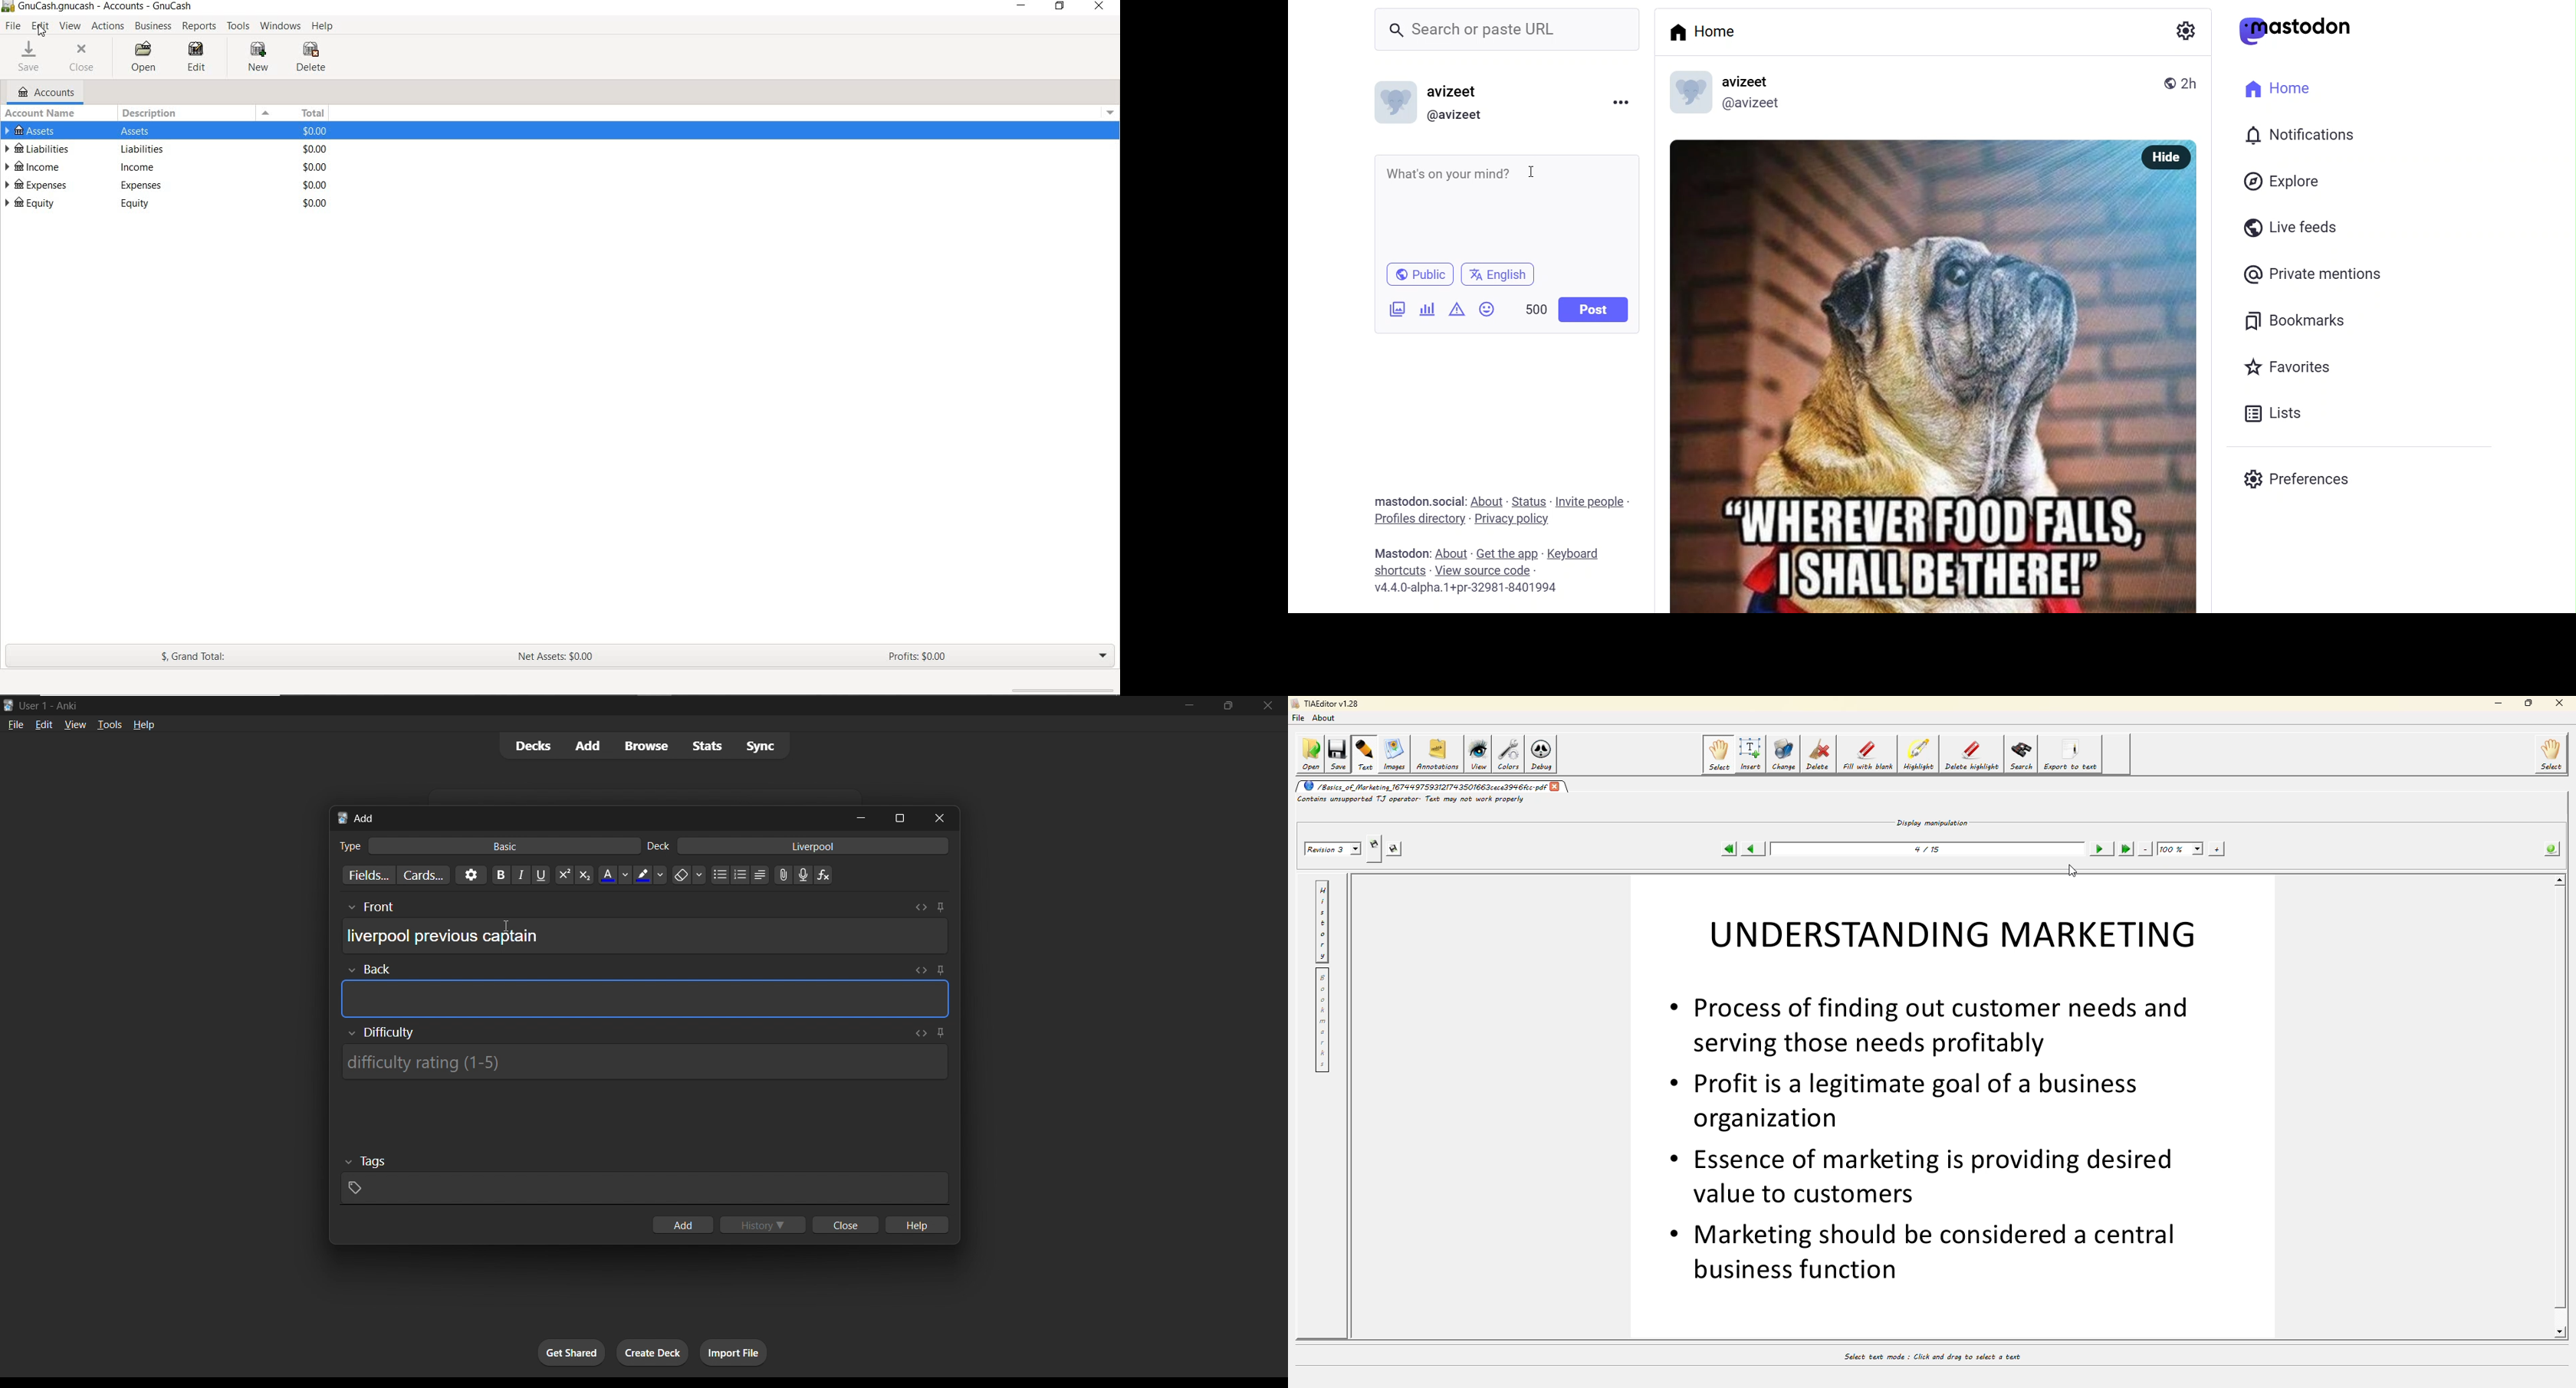  What do you see at coordinates (741, 877) in the screenshot?
I see `numbered list` at bounding box center [741, 877].